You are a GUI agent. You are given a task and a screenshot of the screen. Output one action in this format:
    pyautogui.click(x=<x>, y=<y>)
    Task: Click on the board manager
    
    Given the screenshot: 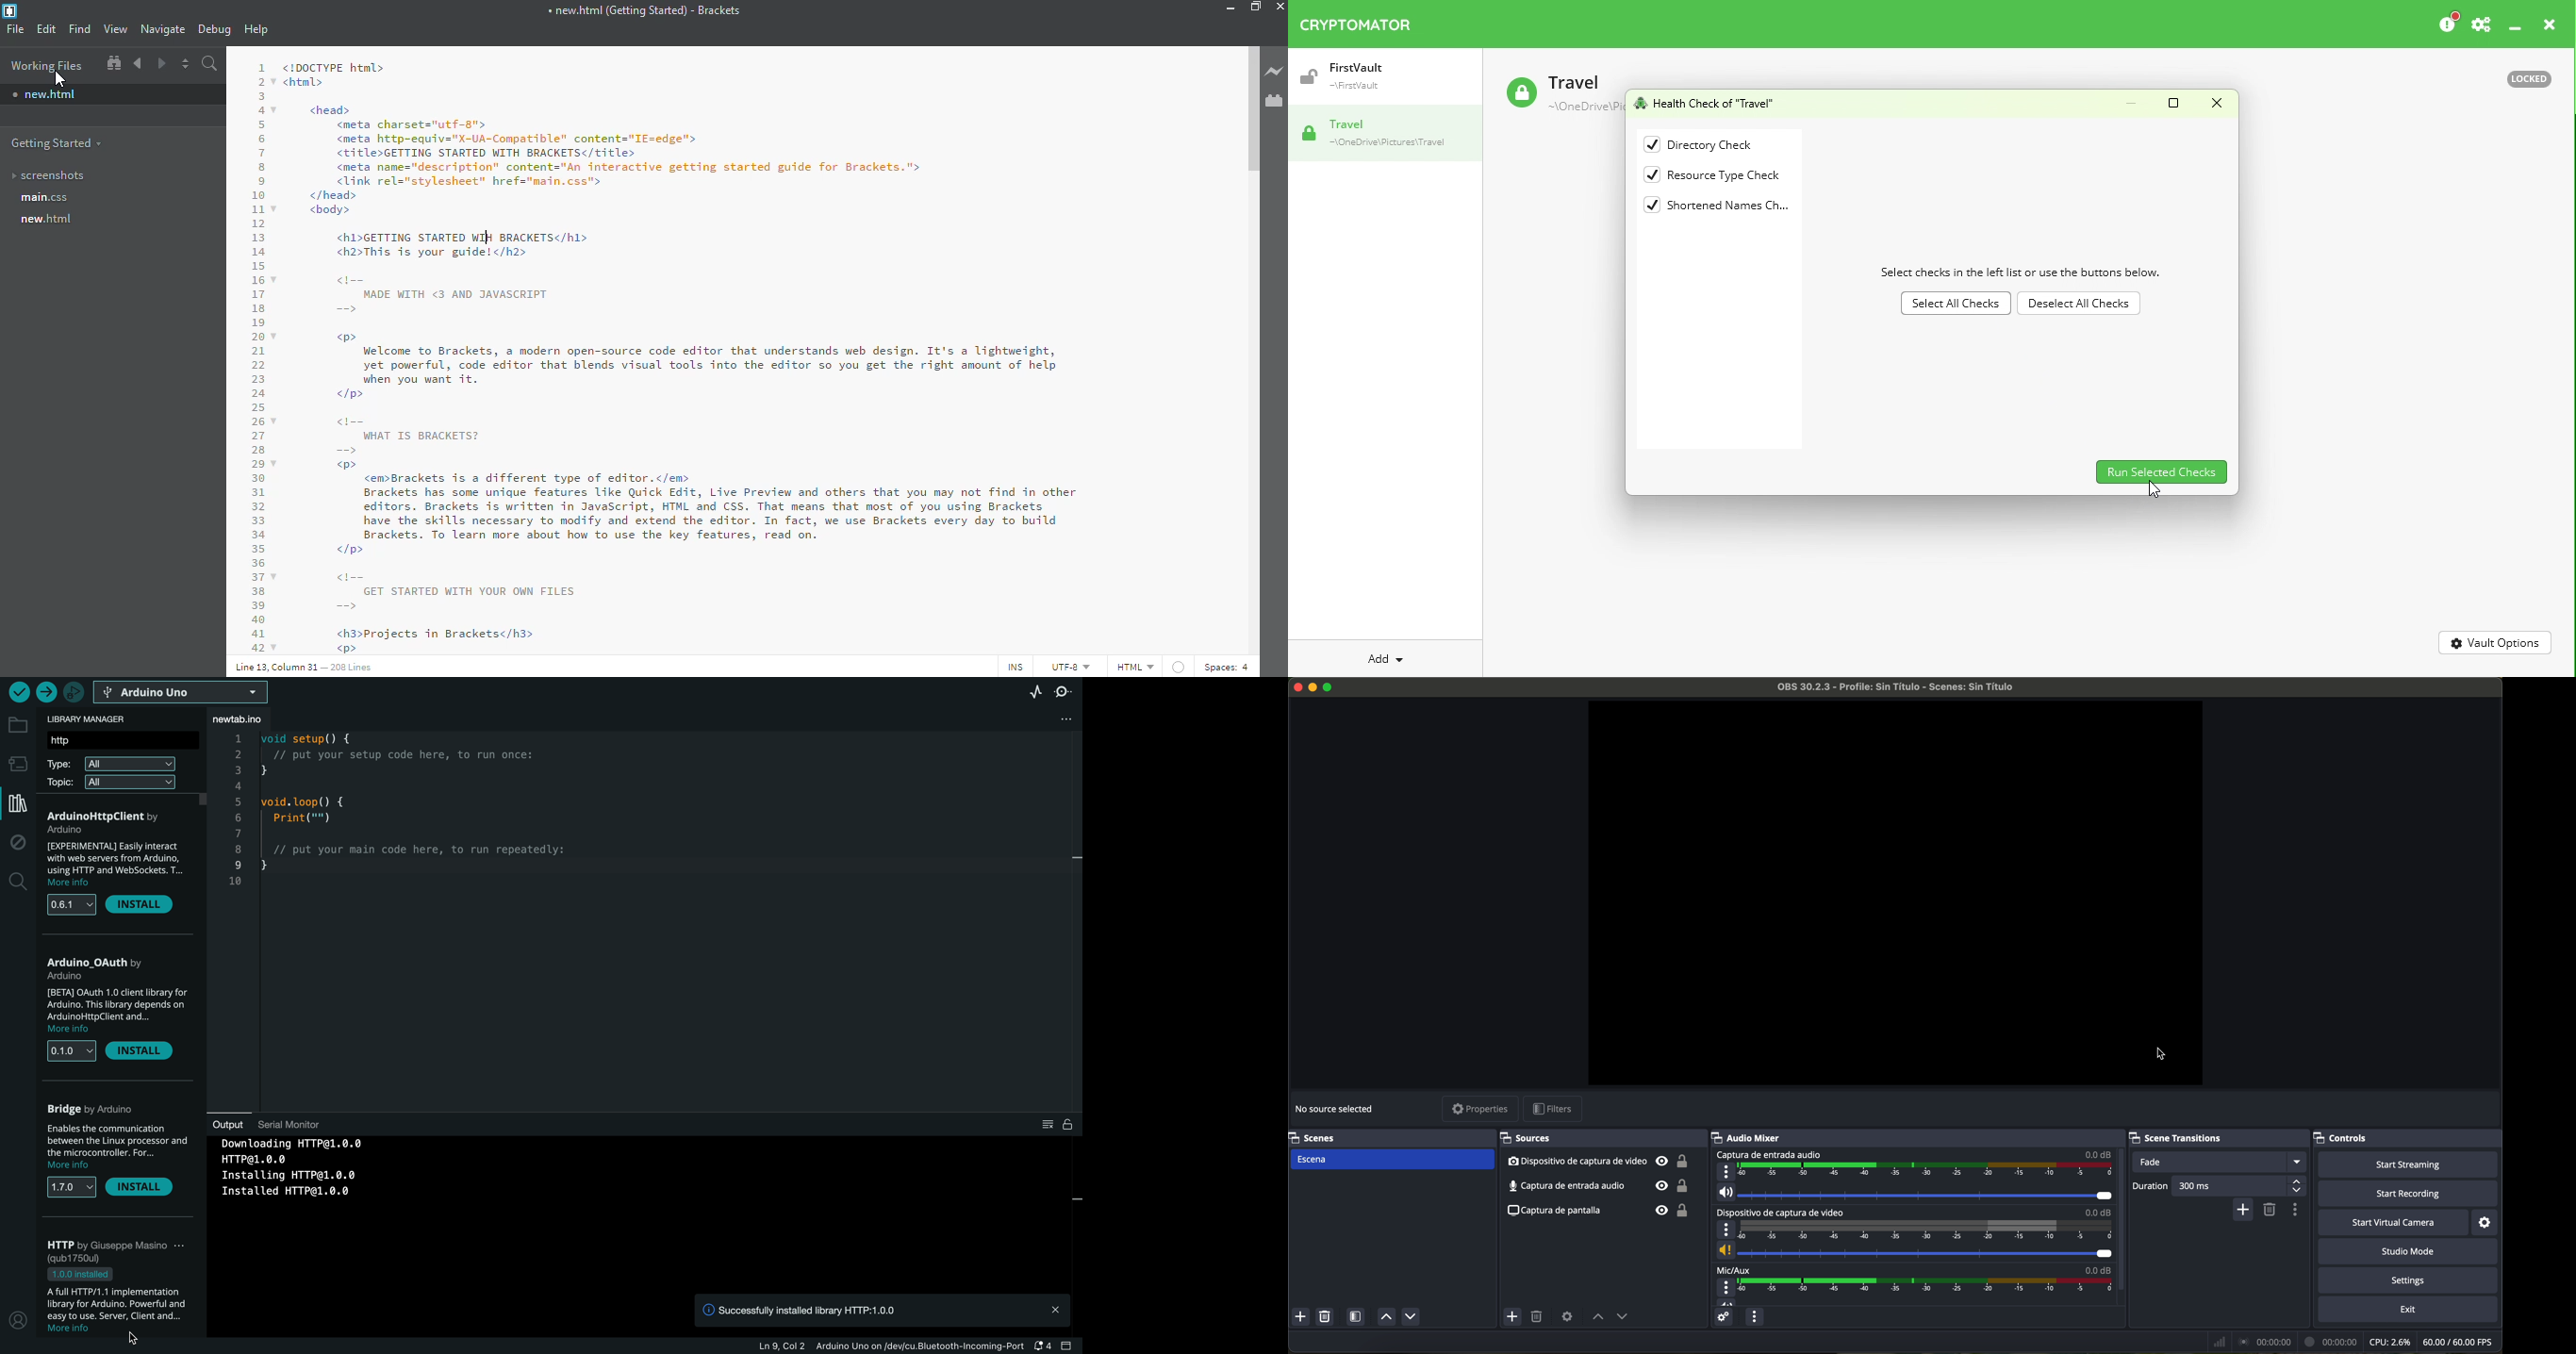 What is the action you would take?
    pyautogui.click(x=17, y=763)
    